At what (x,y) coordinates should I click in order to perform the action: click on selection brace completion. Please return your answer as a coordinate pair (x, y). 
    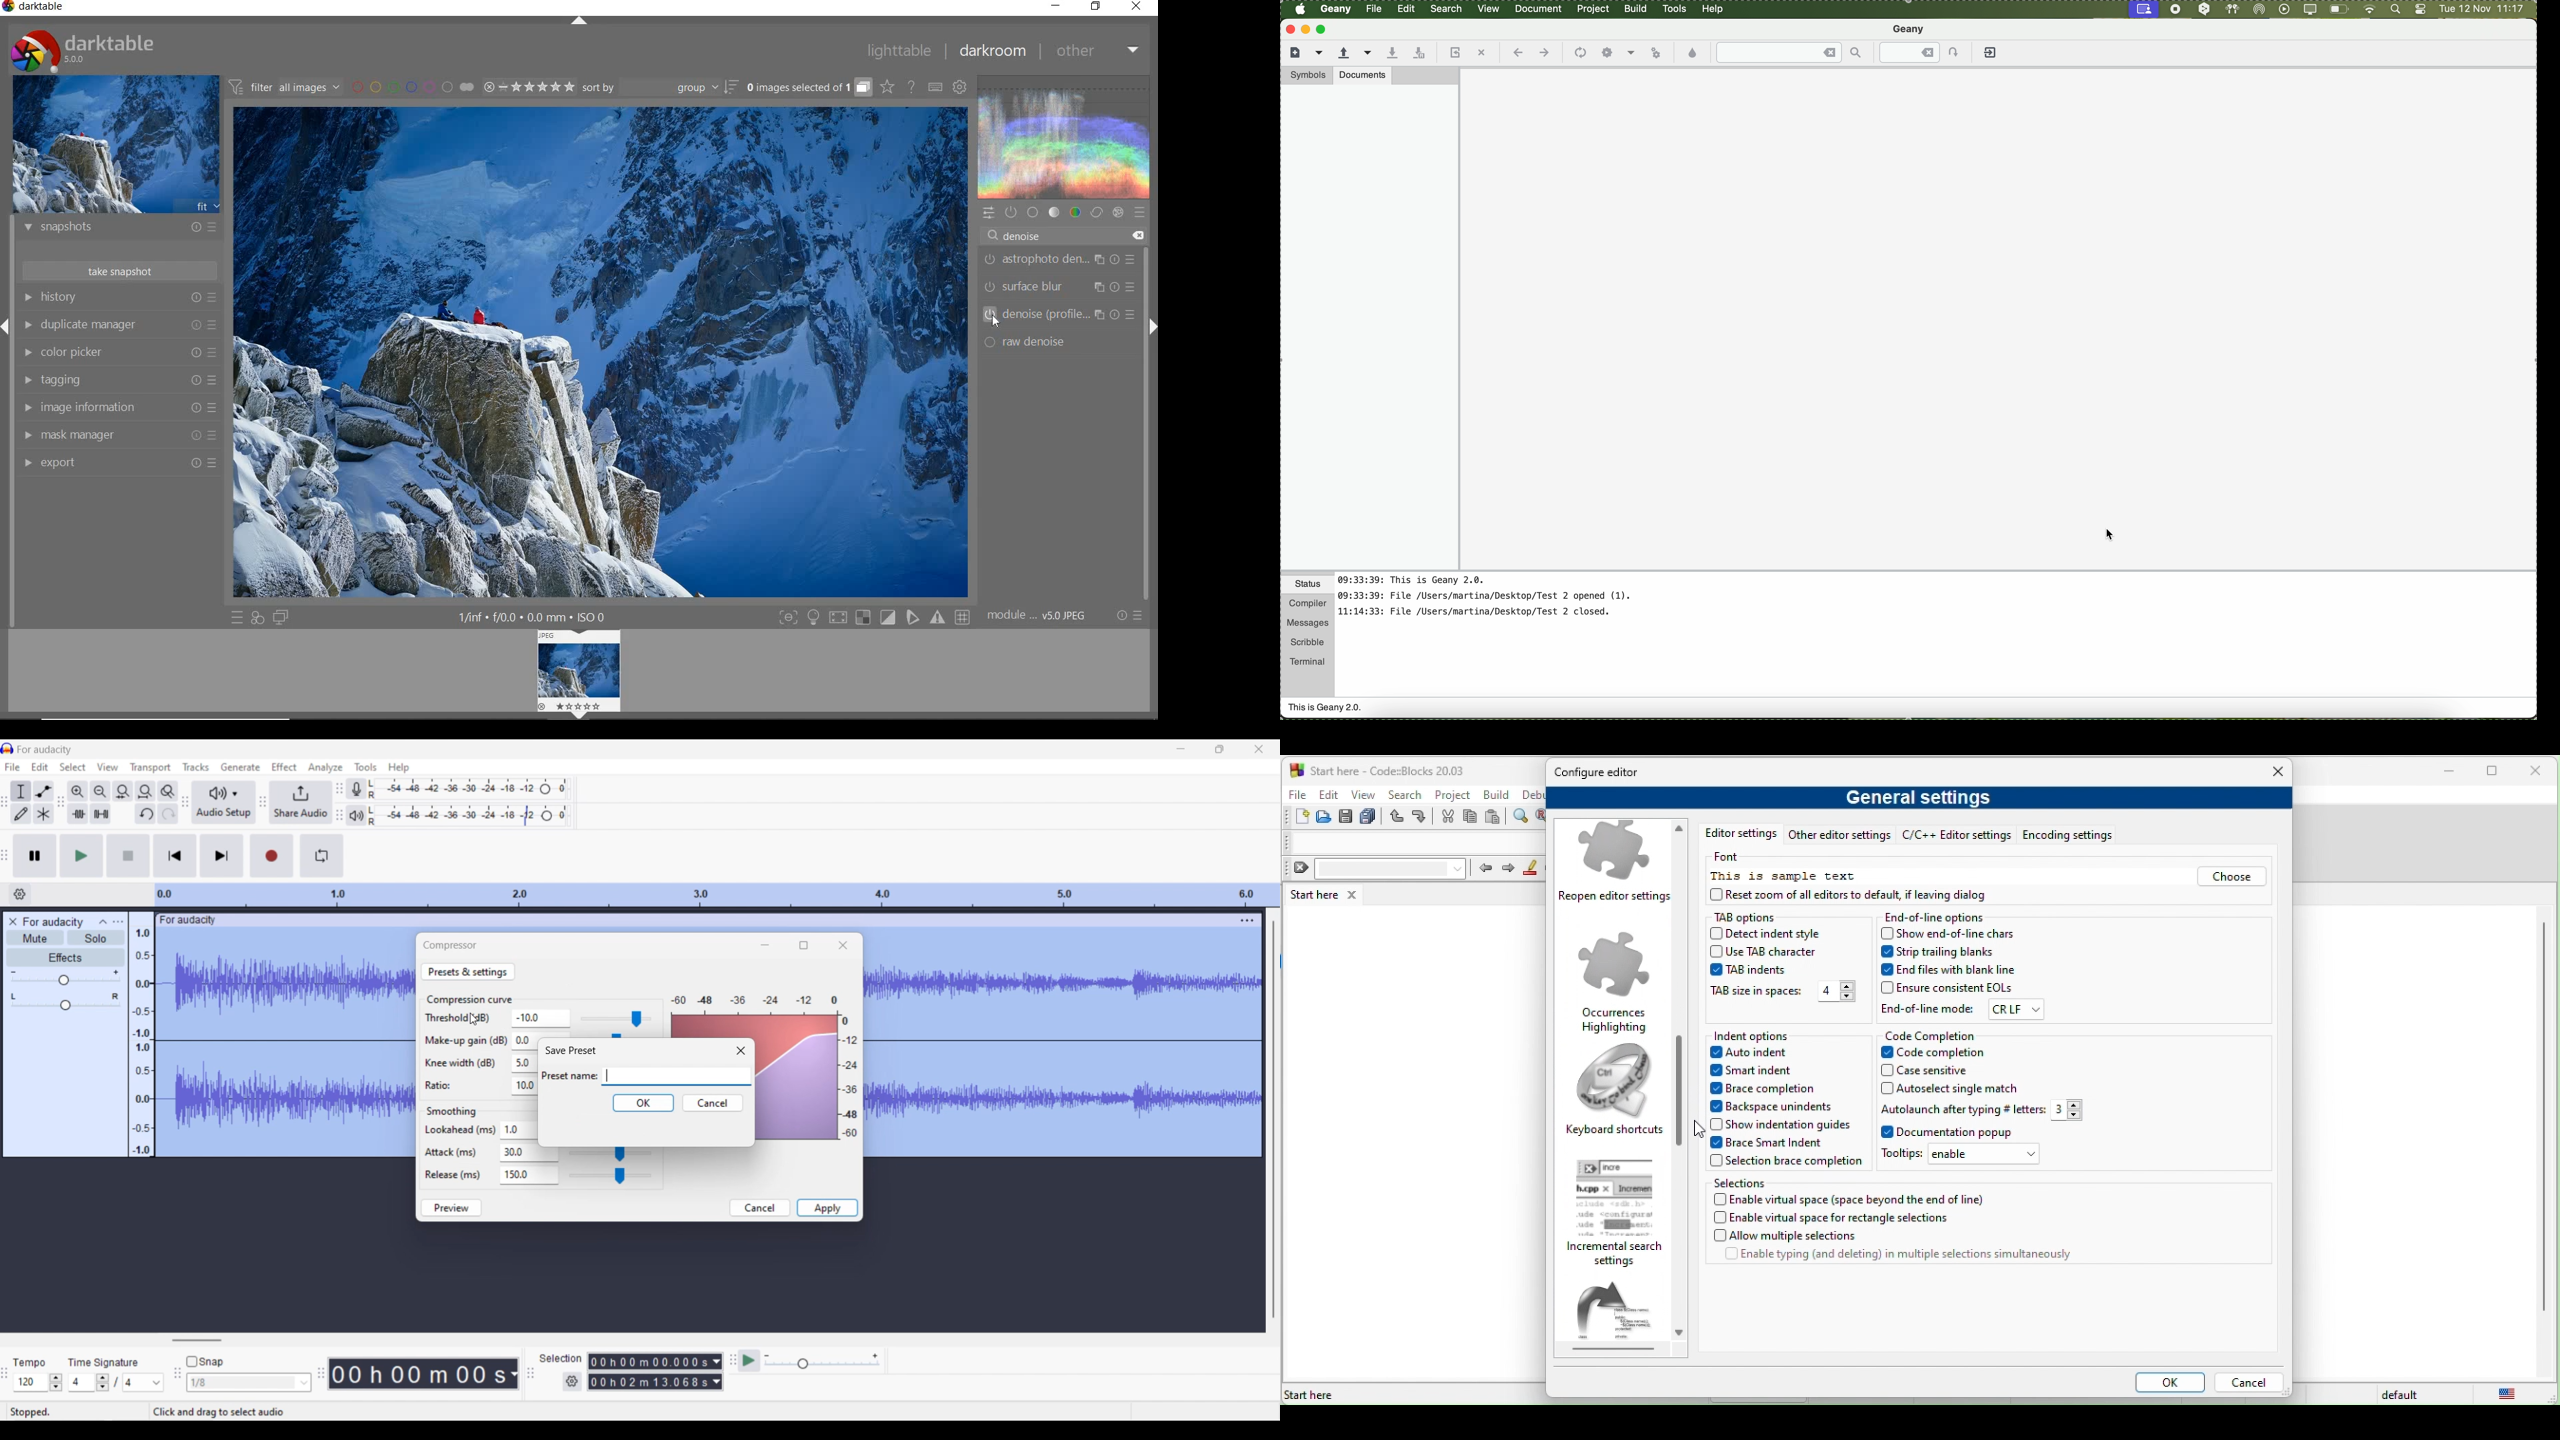
    Looking at the image, I should click on (1786, 1163).